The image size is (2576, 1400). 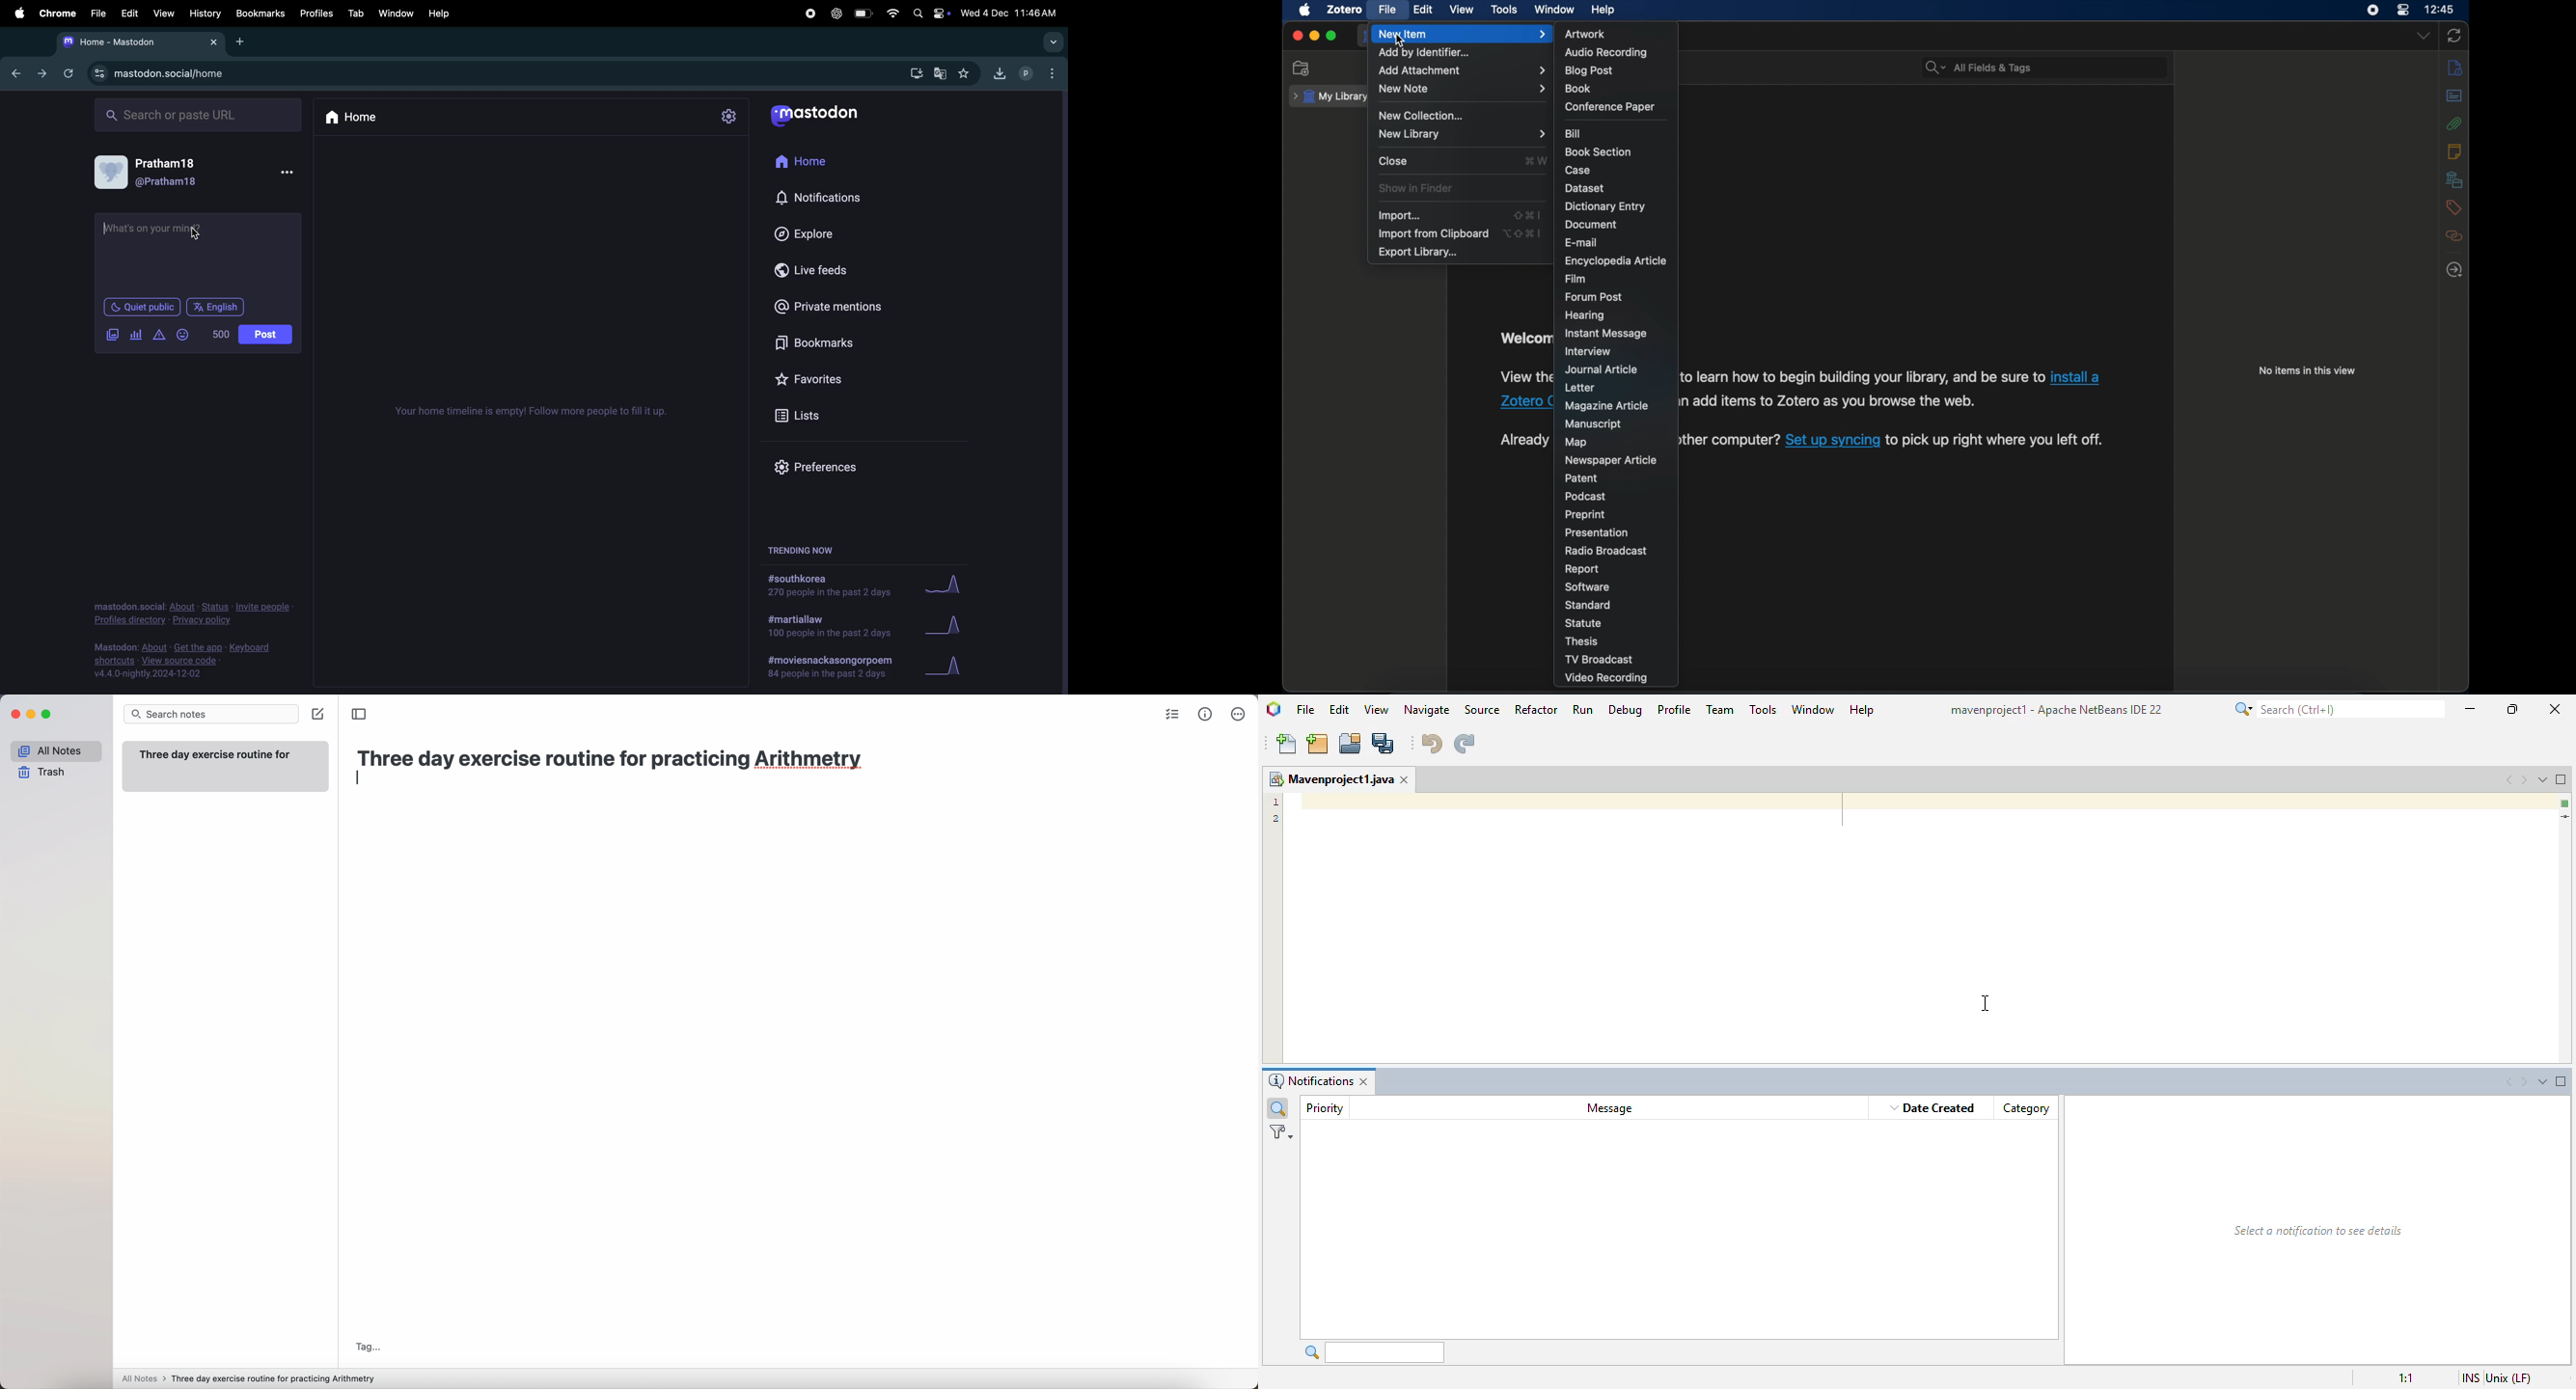 I want to click on redo, so click(x=1464, y=744).